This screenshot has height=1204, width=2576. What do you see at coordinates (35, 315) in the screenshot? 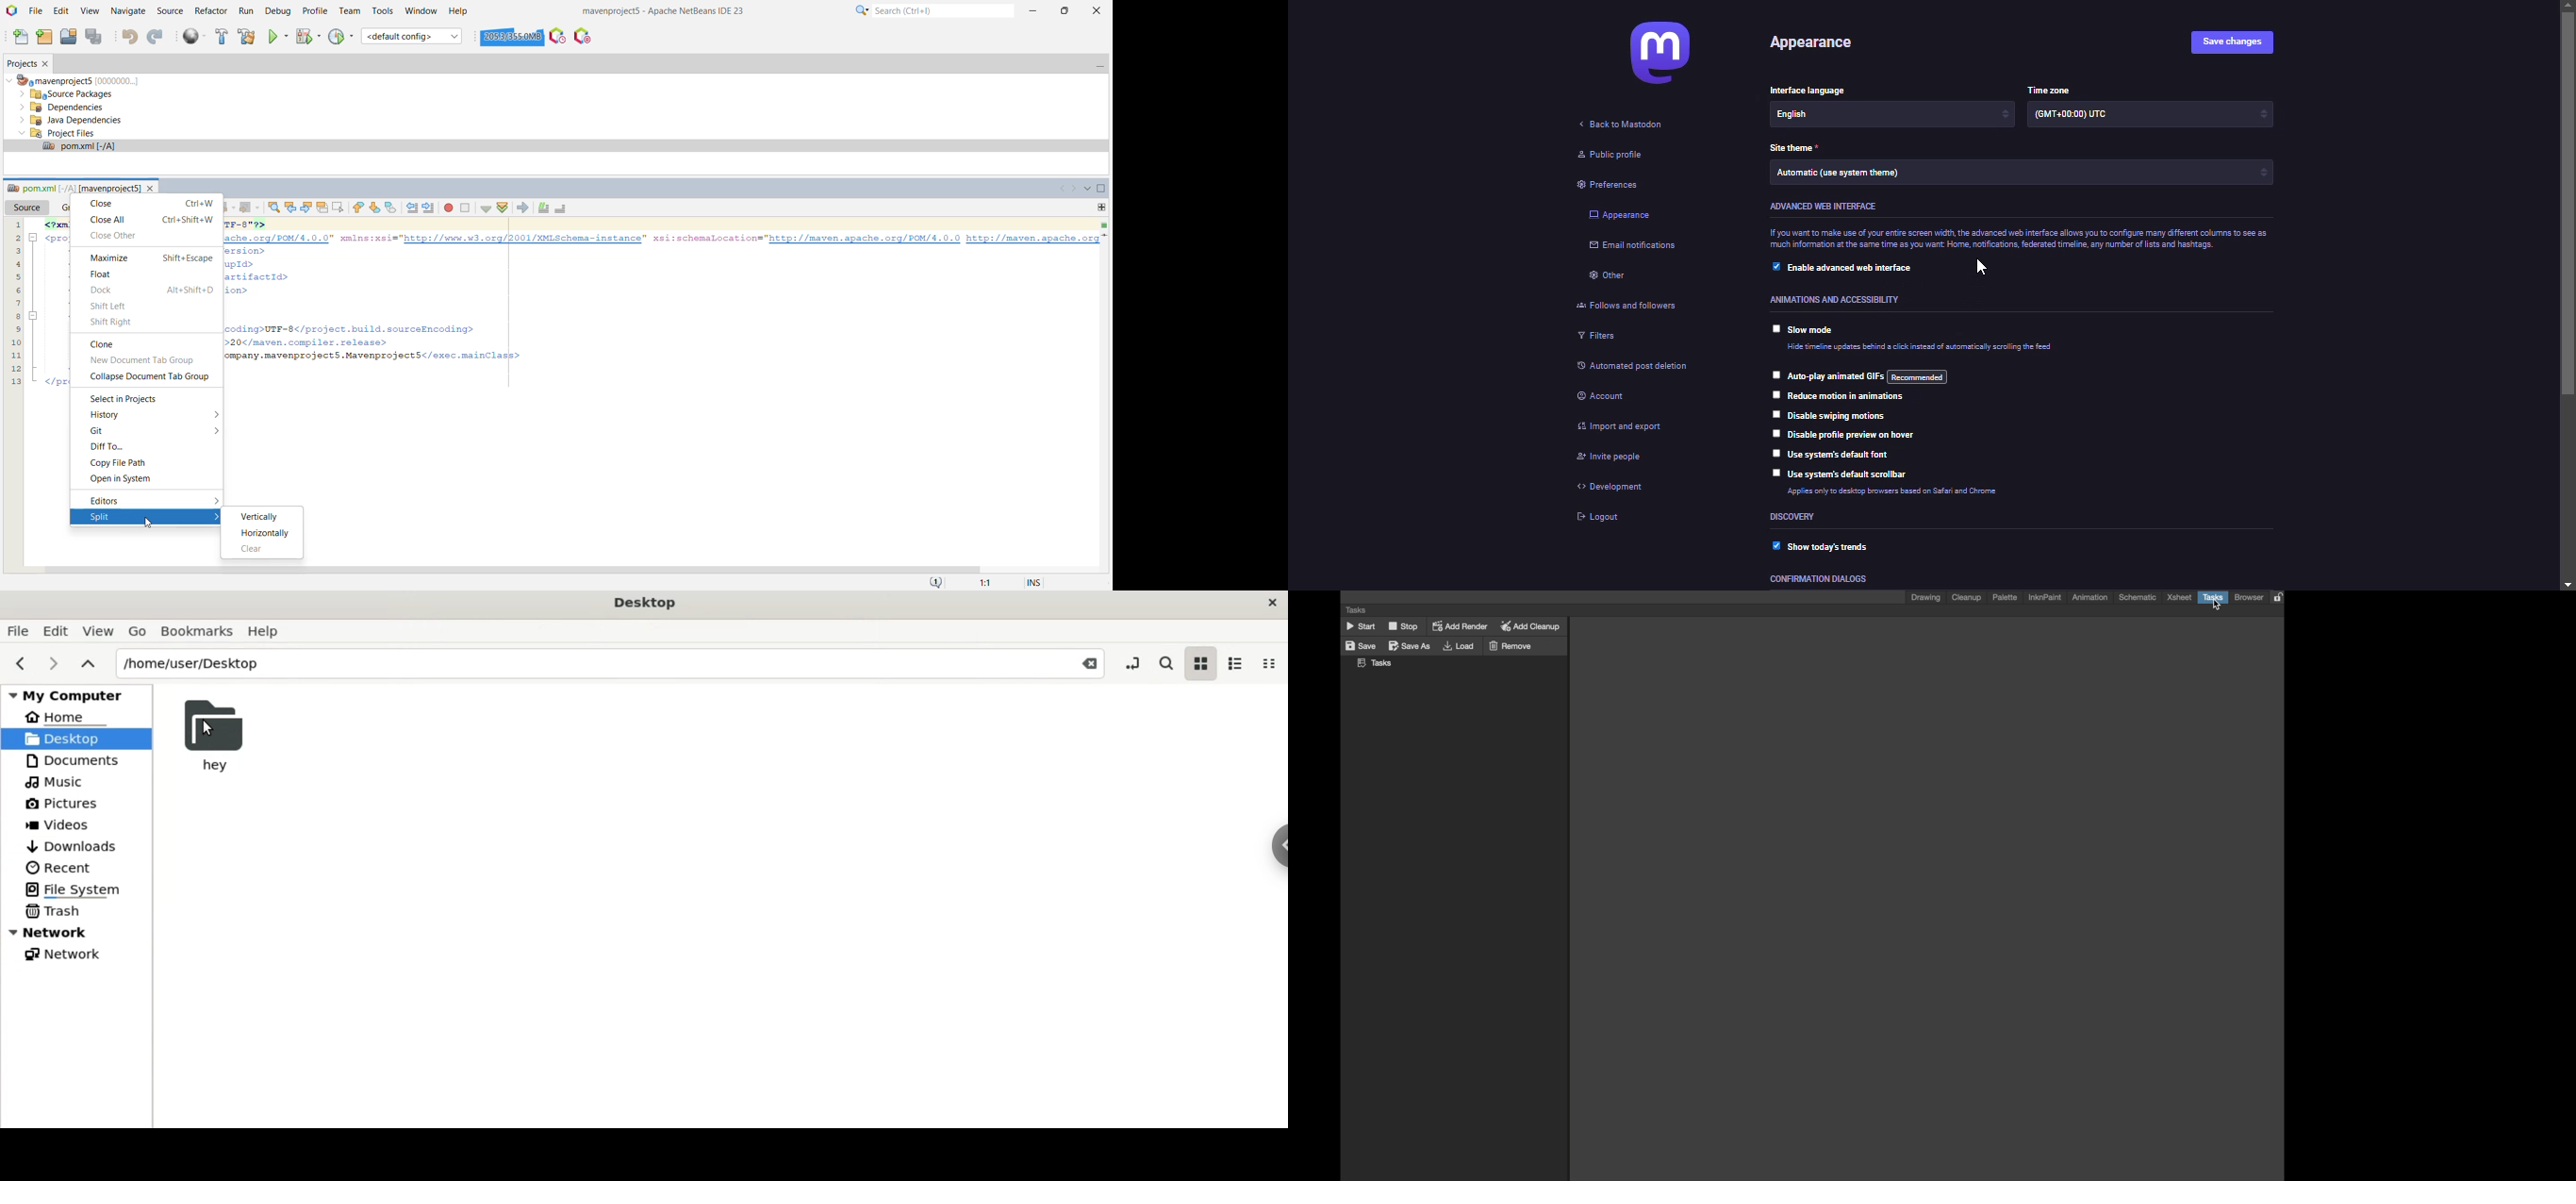
I see `minimise` at bounding box center [35, 315].